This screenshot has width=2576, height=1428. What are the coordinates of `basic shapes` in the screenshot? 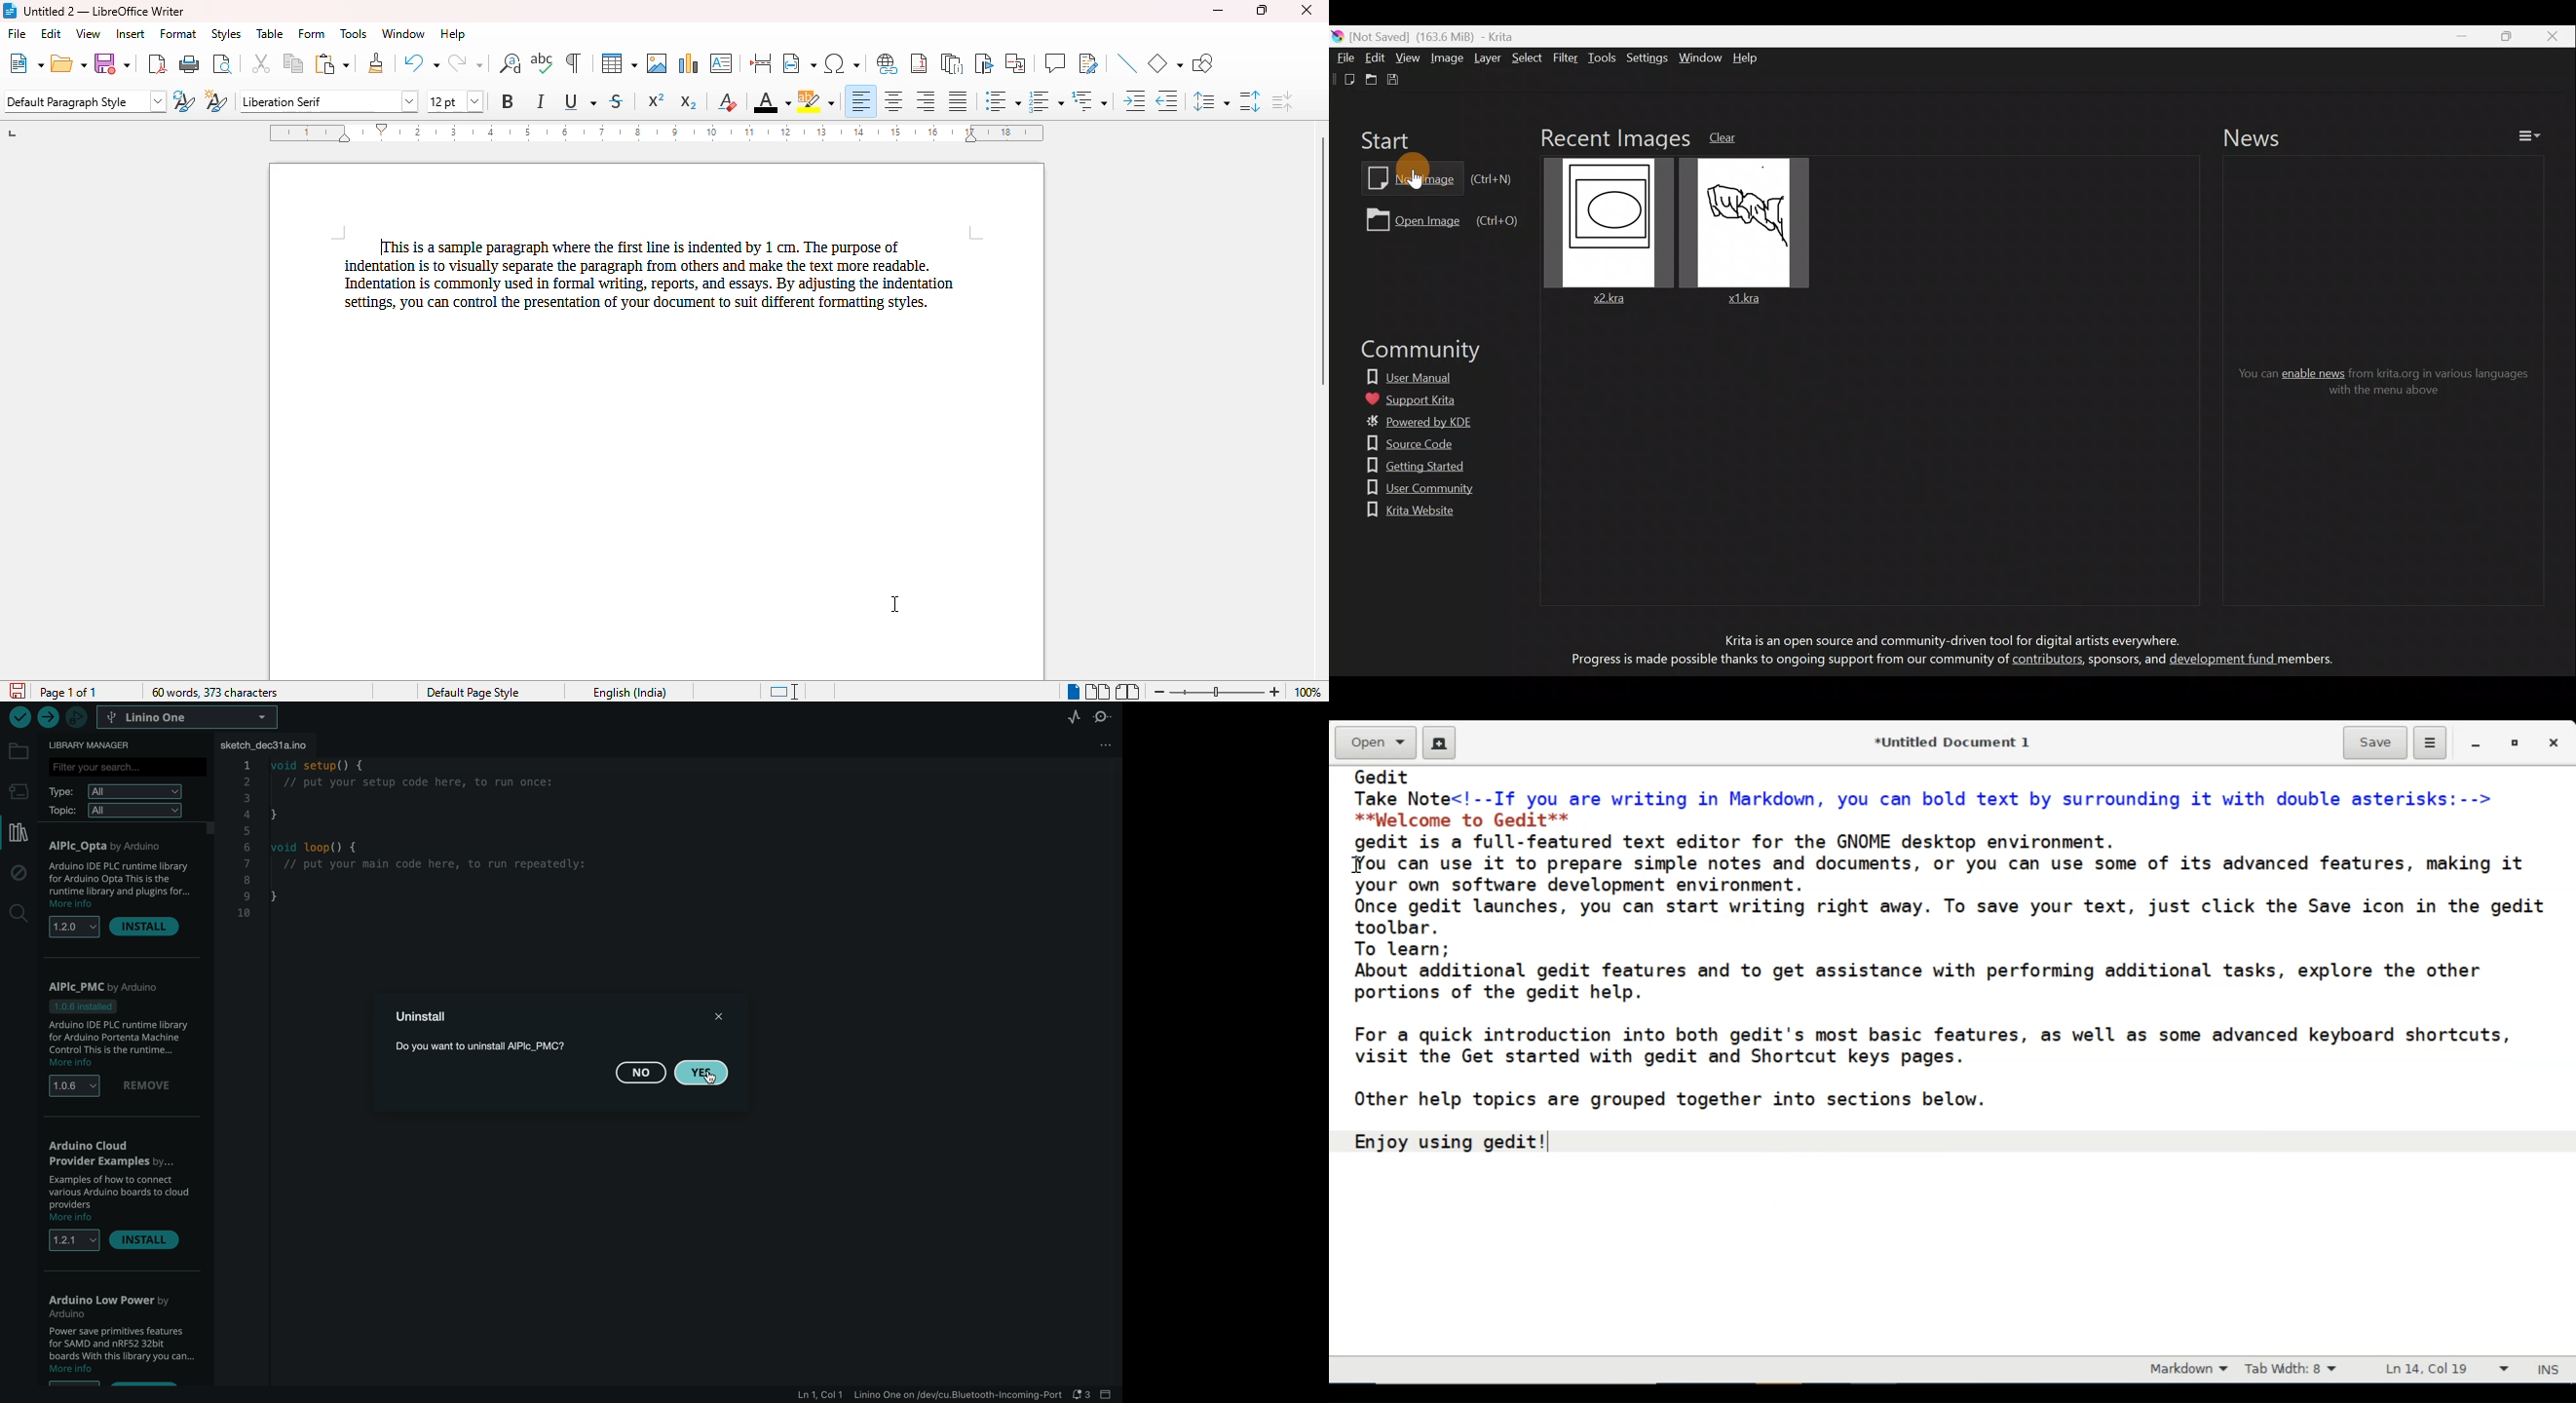 It's located at (1165, 63).